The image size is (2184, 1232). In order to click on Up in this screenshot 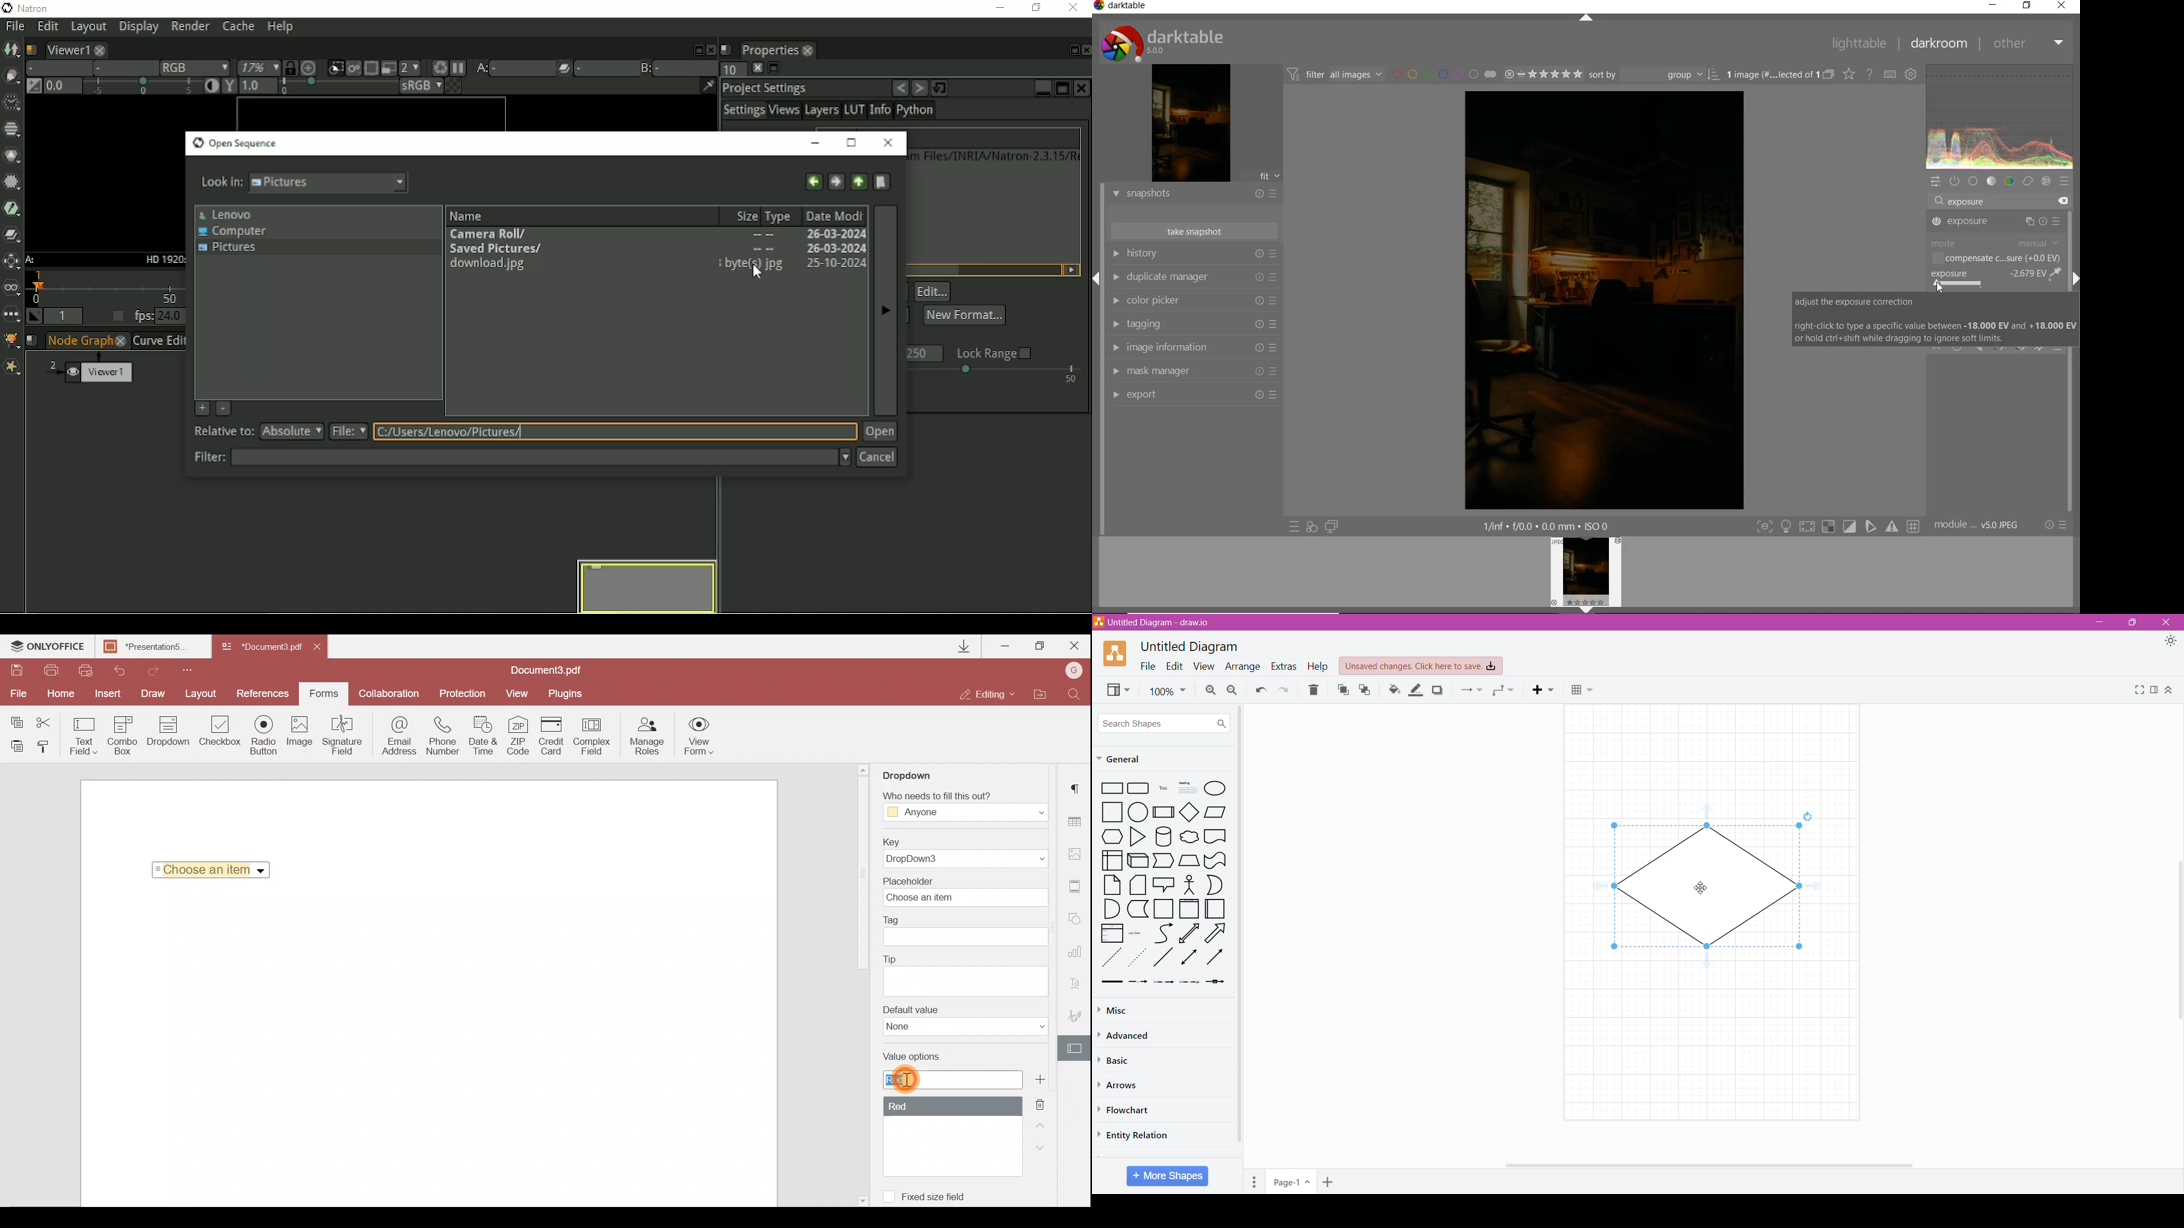, I will do `click(1043, 1123)`.